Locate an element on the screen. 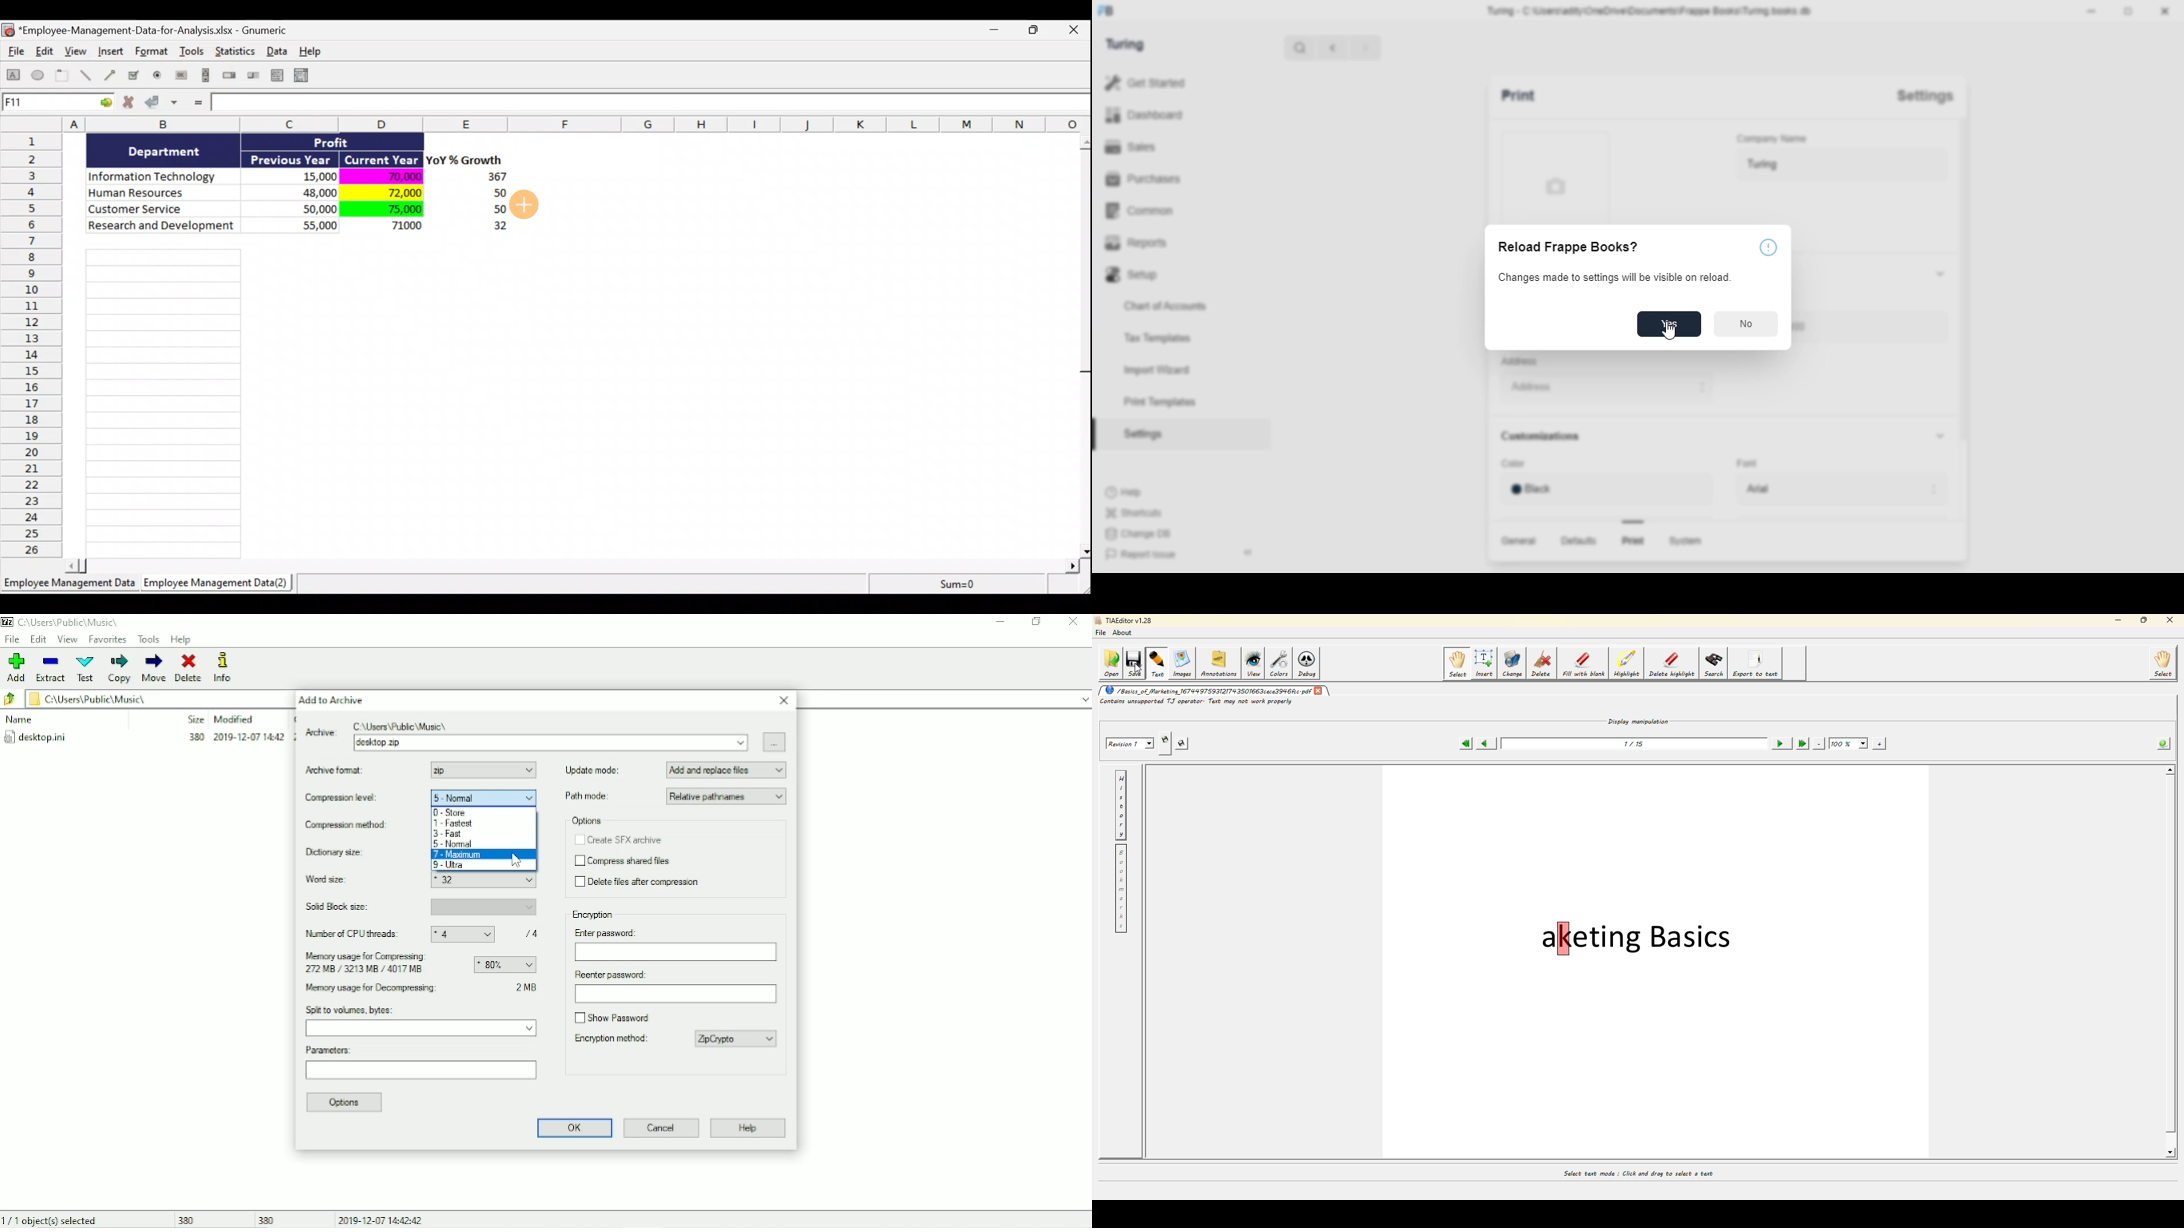 Image resolution: width=2184 pixels, height=1232 pixels. ‘Company Name is located at coordinates (1779, 137).